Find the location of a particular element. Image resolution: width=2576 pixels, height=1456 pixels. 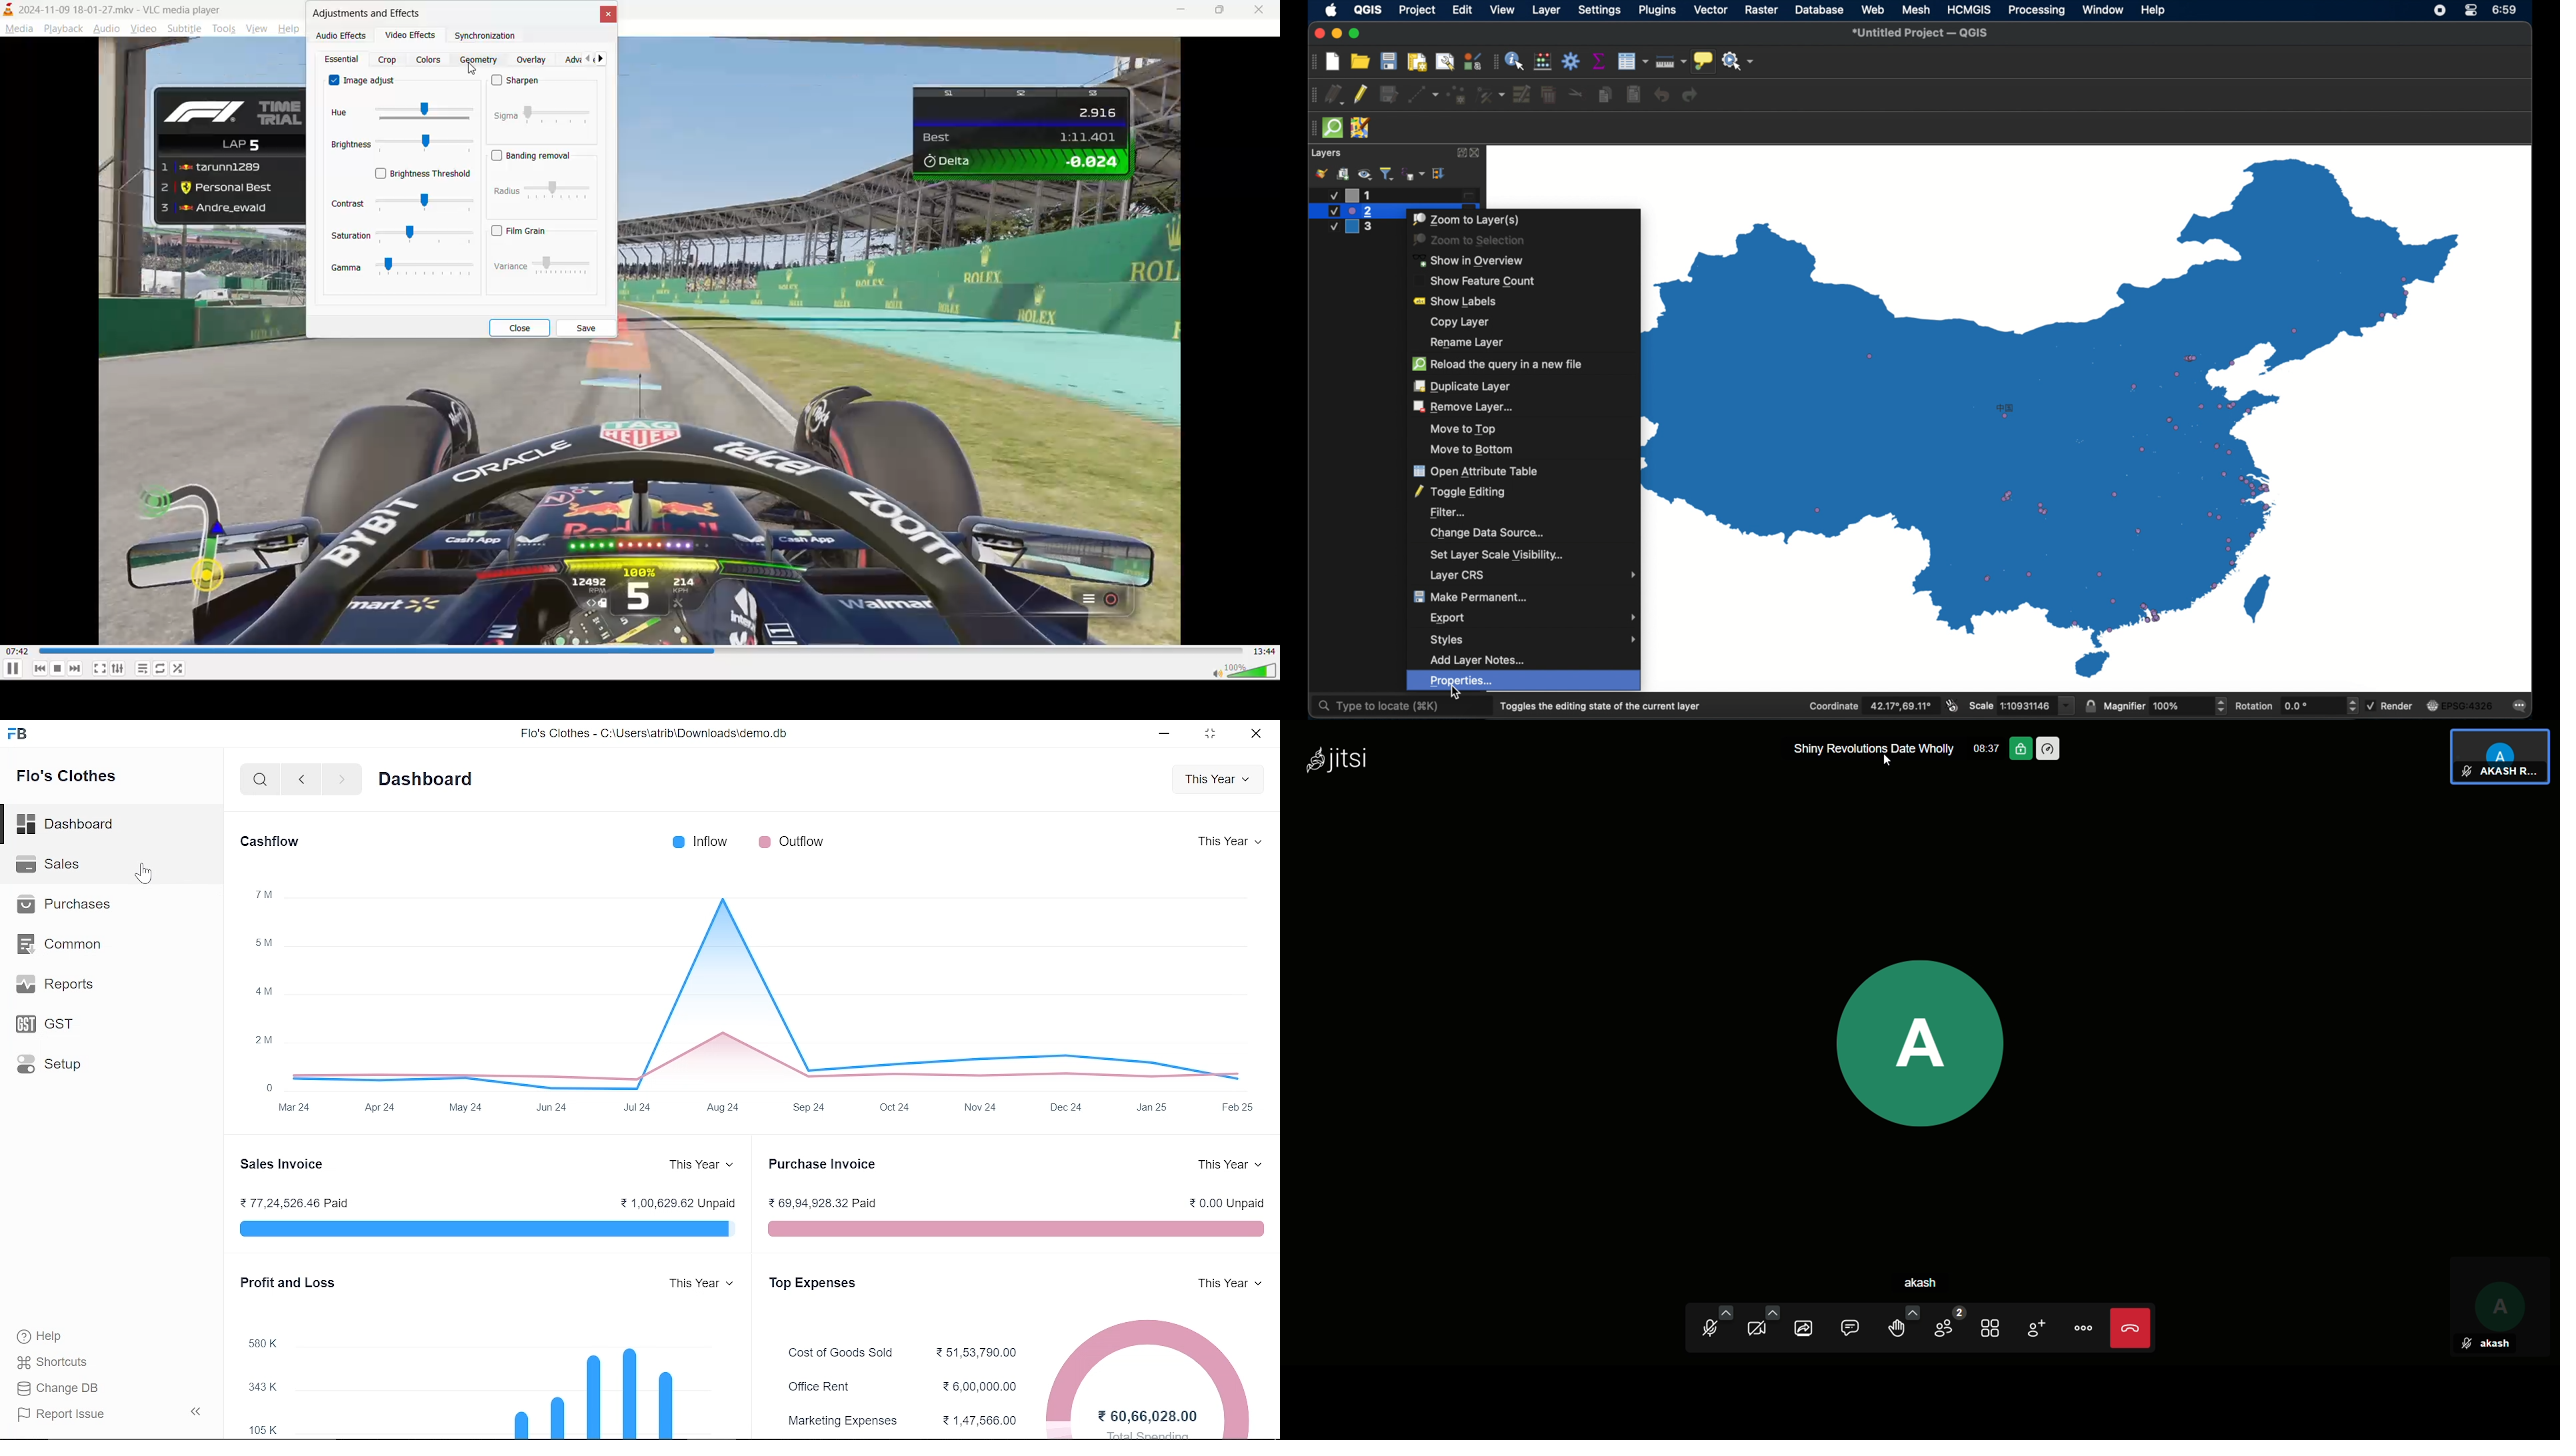

 Help is located at coordinates (40, 1335).